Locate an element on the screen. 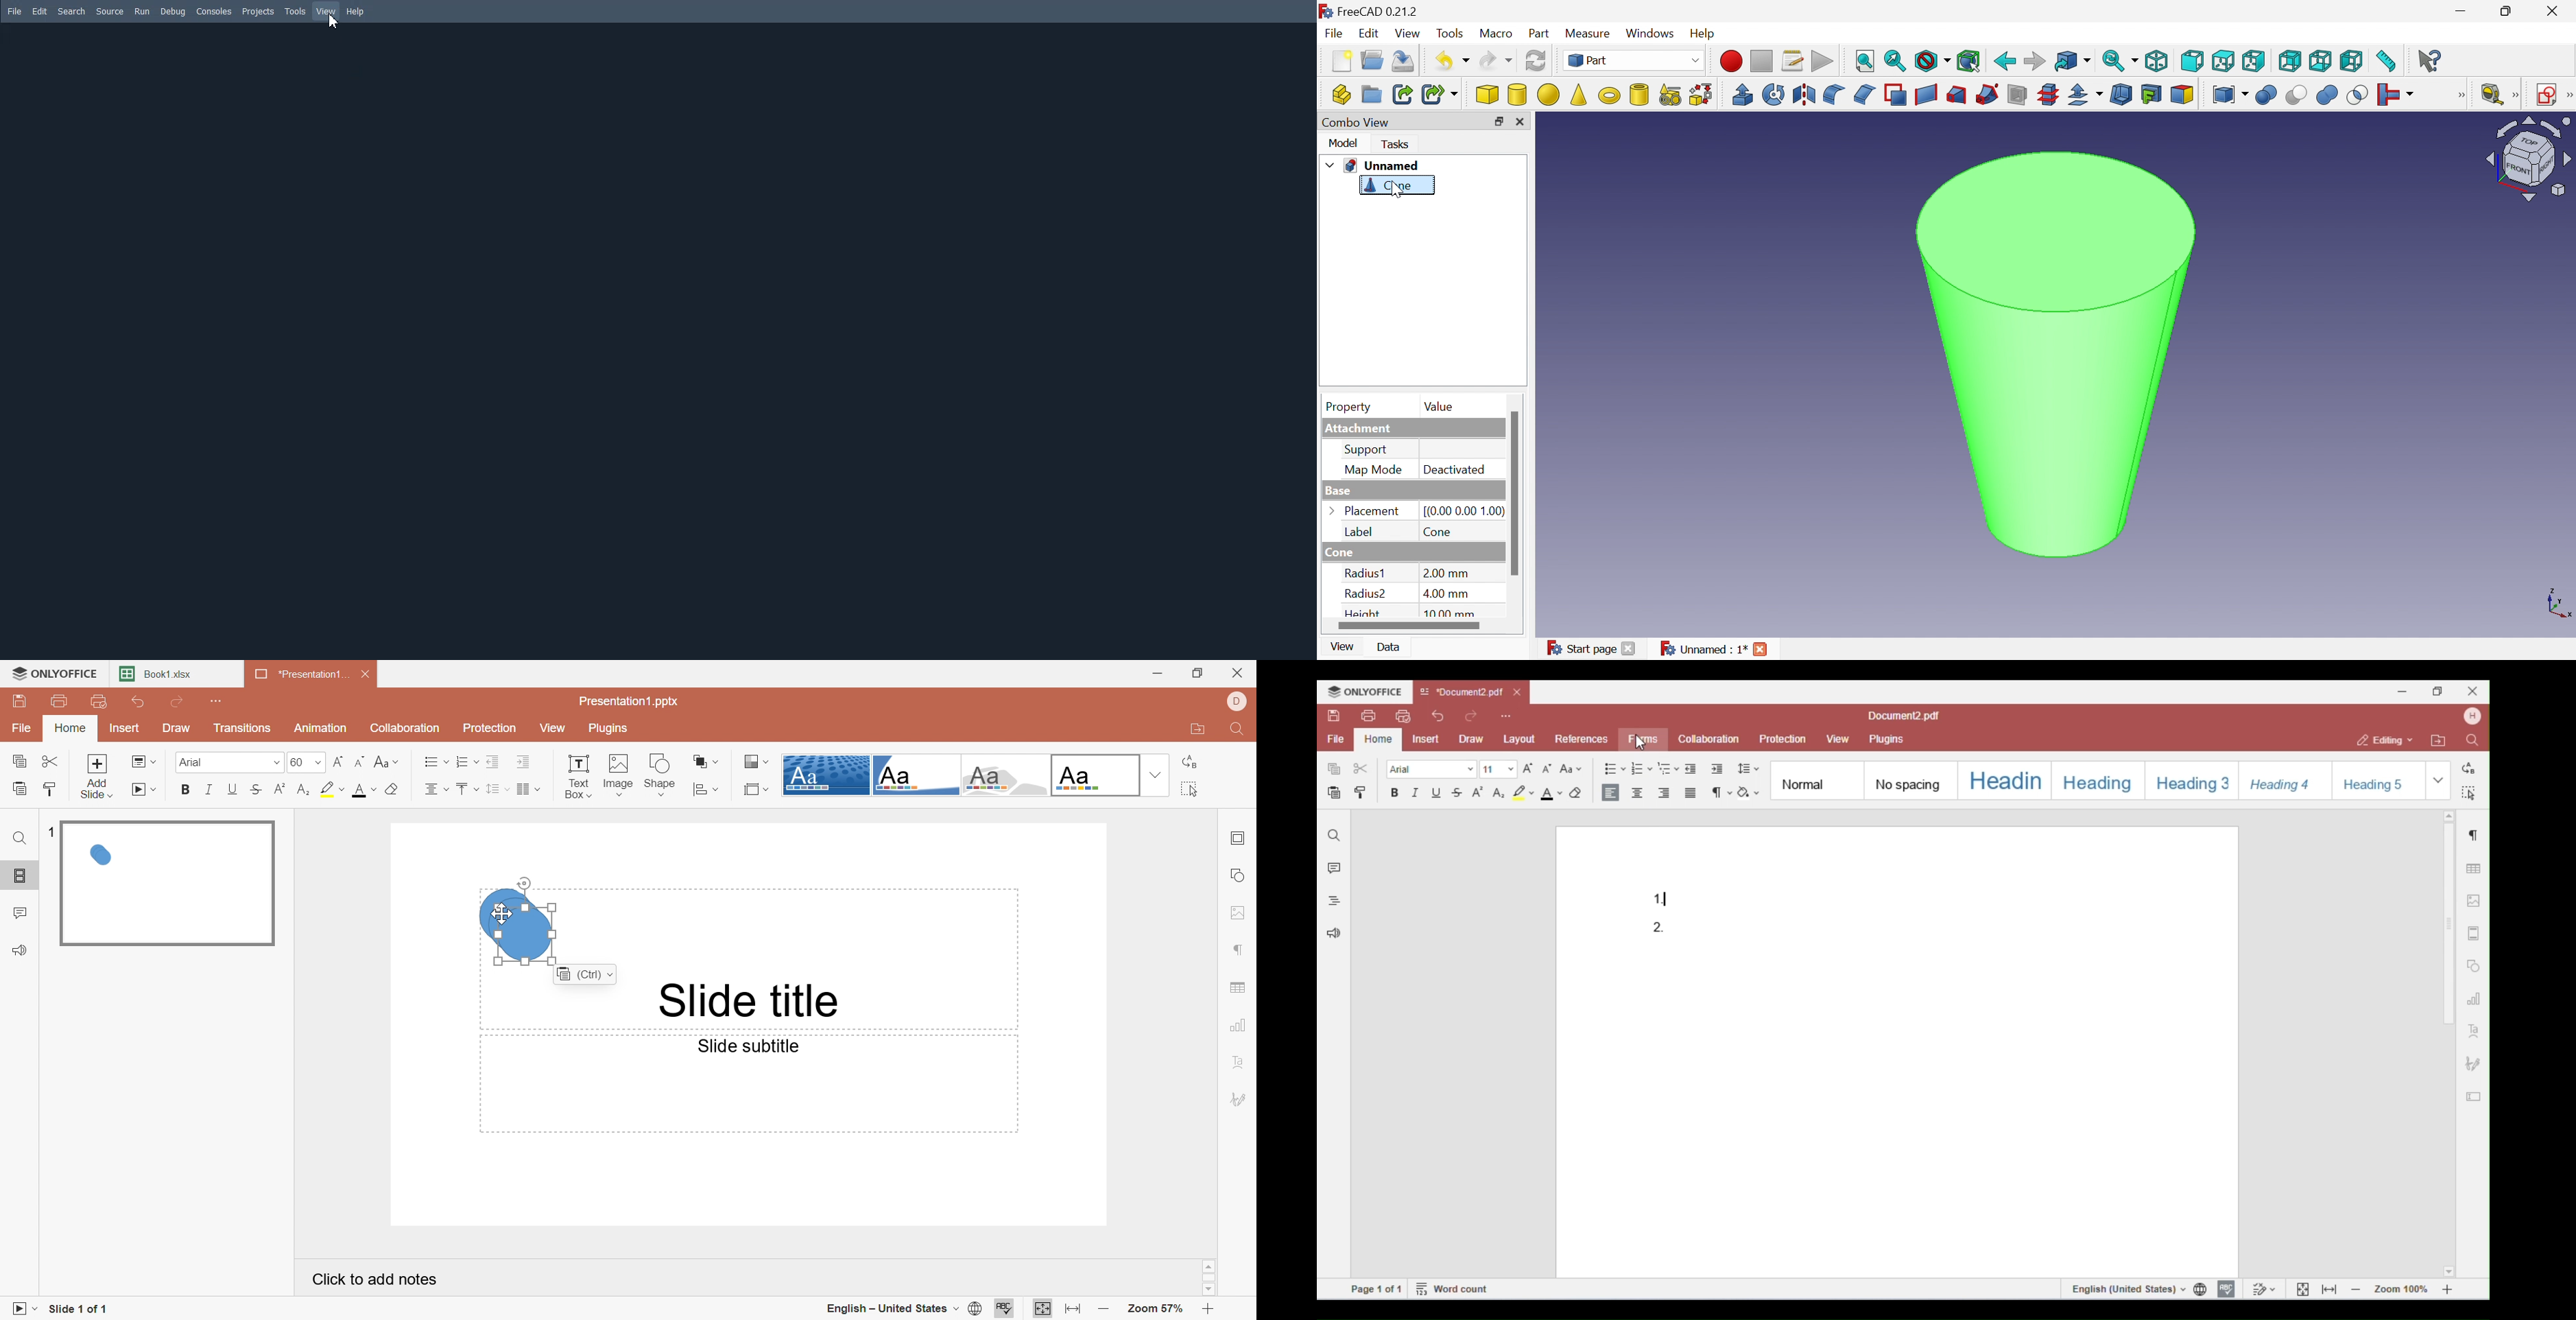  Stop macro recording is located at coordinates (1764, 60).